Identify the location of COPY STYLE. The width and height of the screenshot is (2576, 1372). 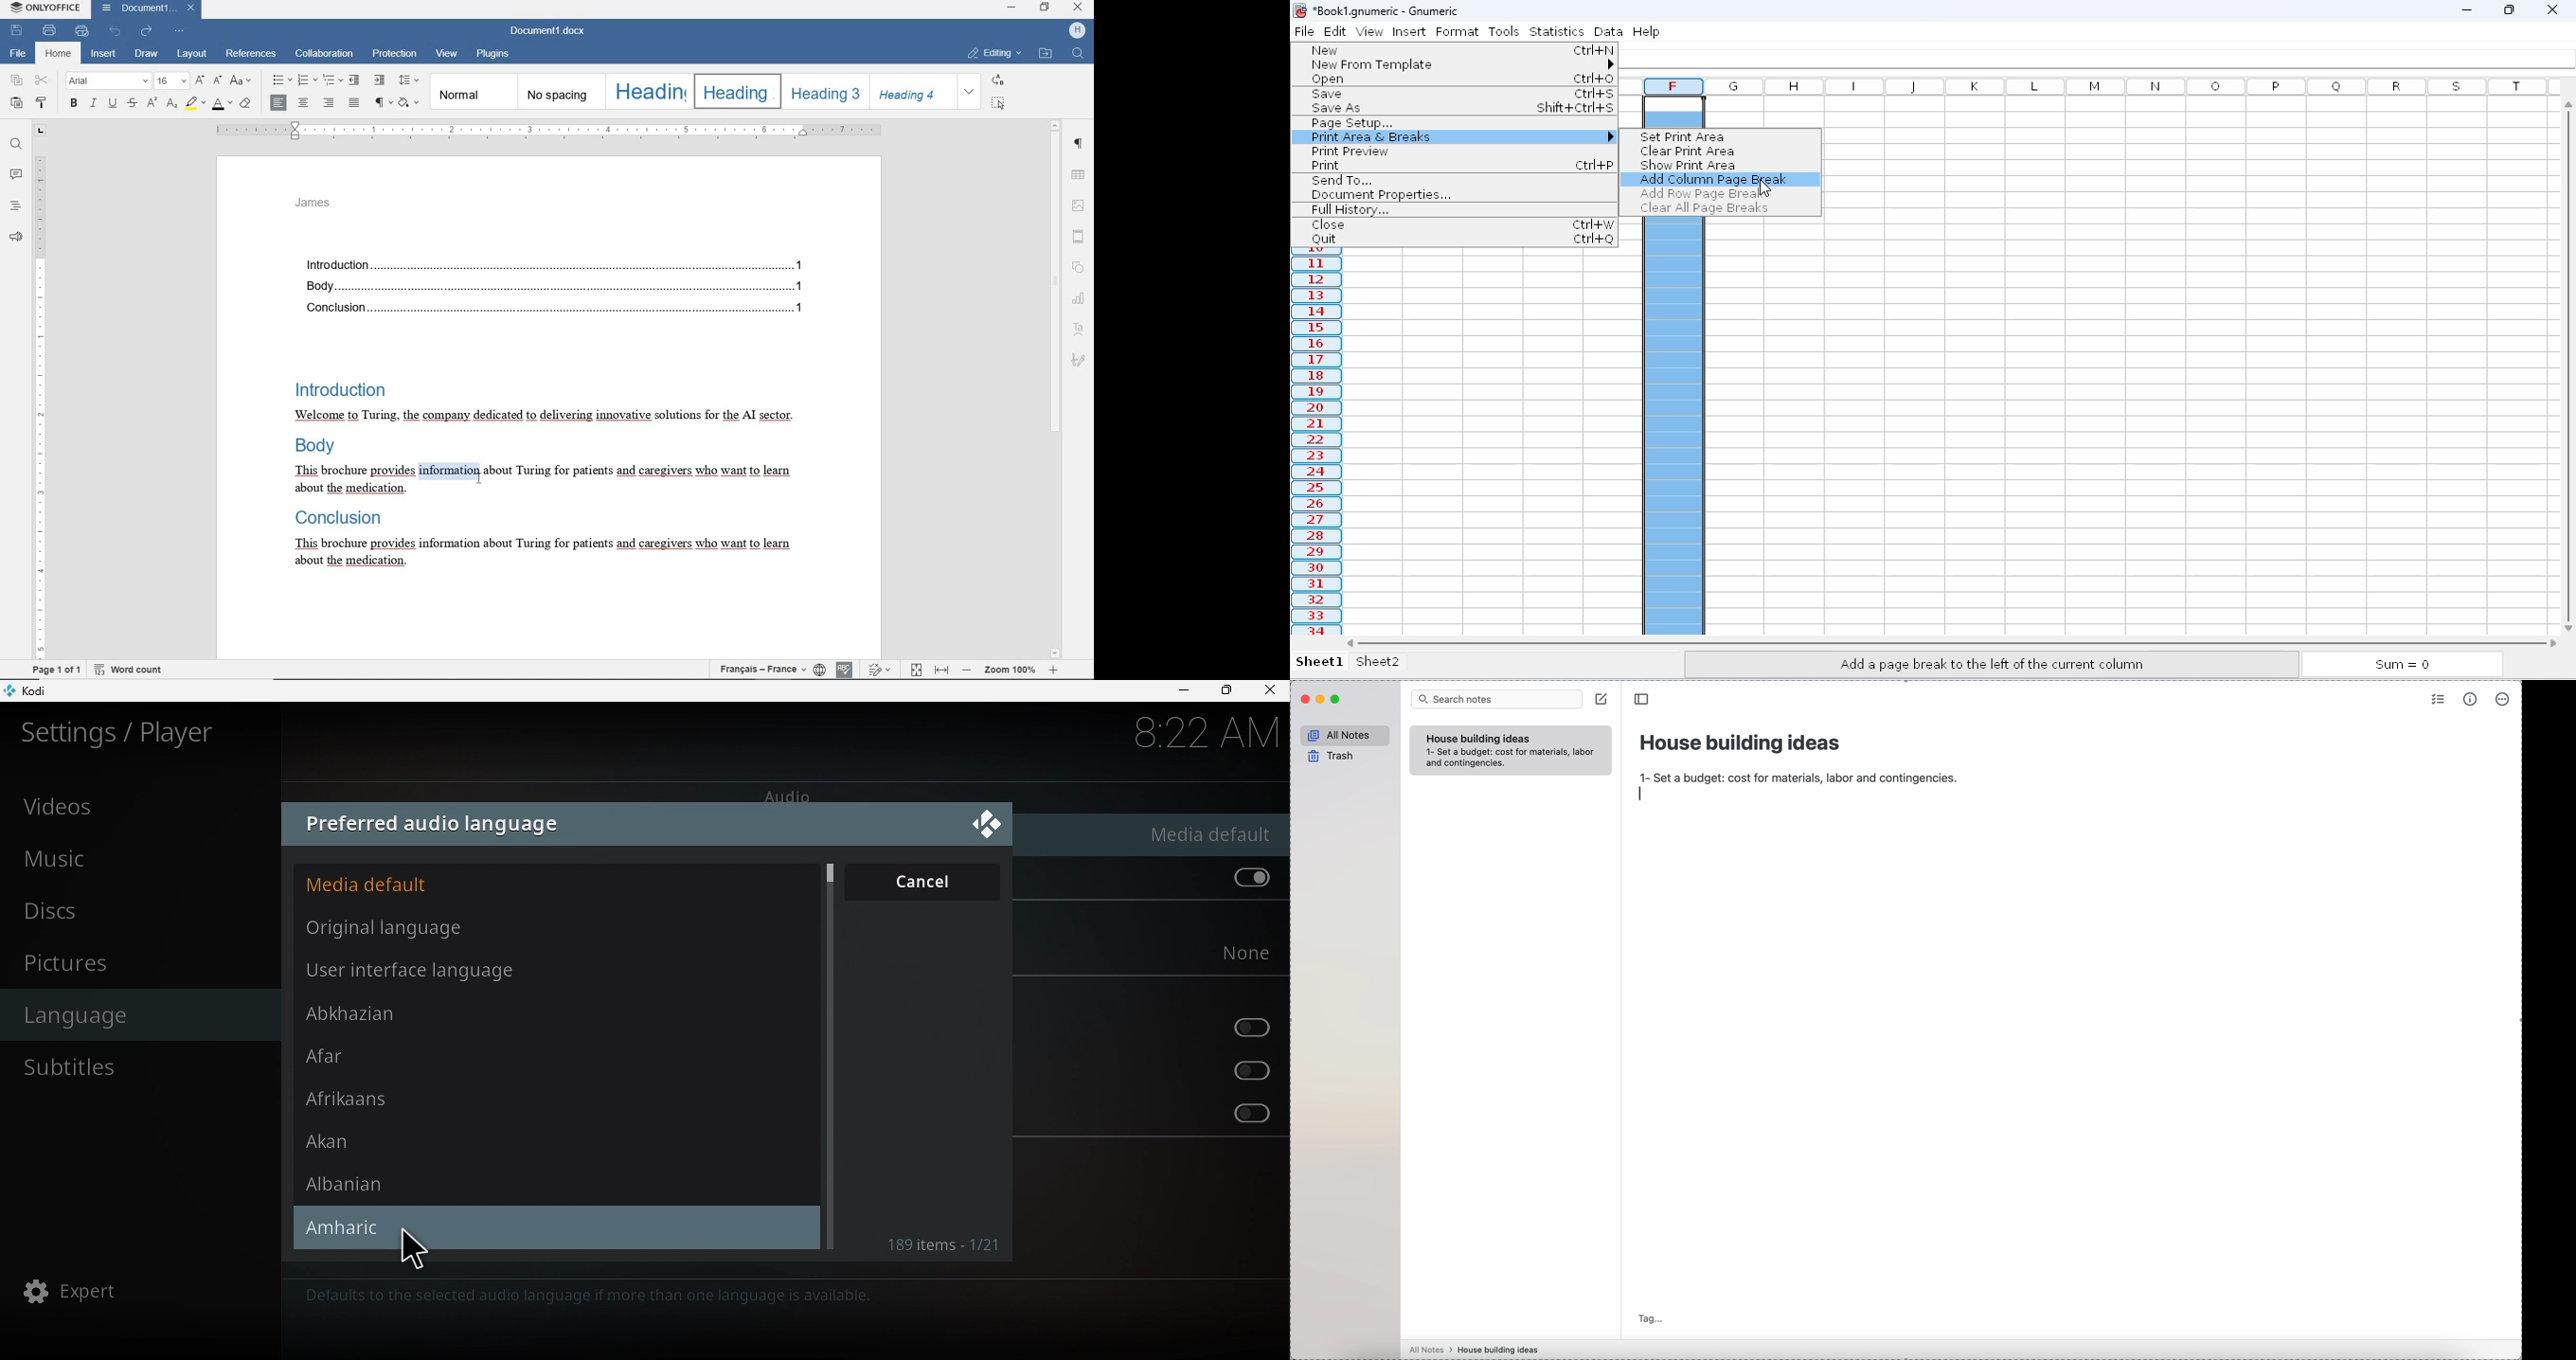
(42, 102).